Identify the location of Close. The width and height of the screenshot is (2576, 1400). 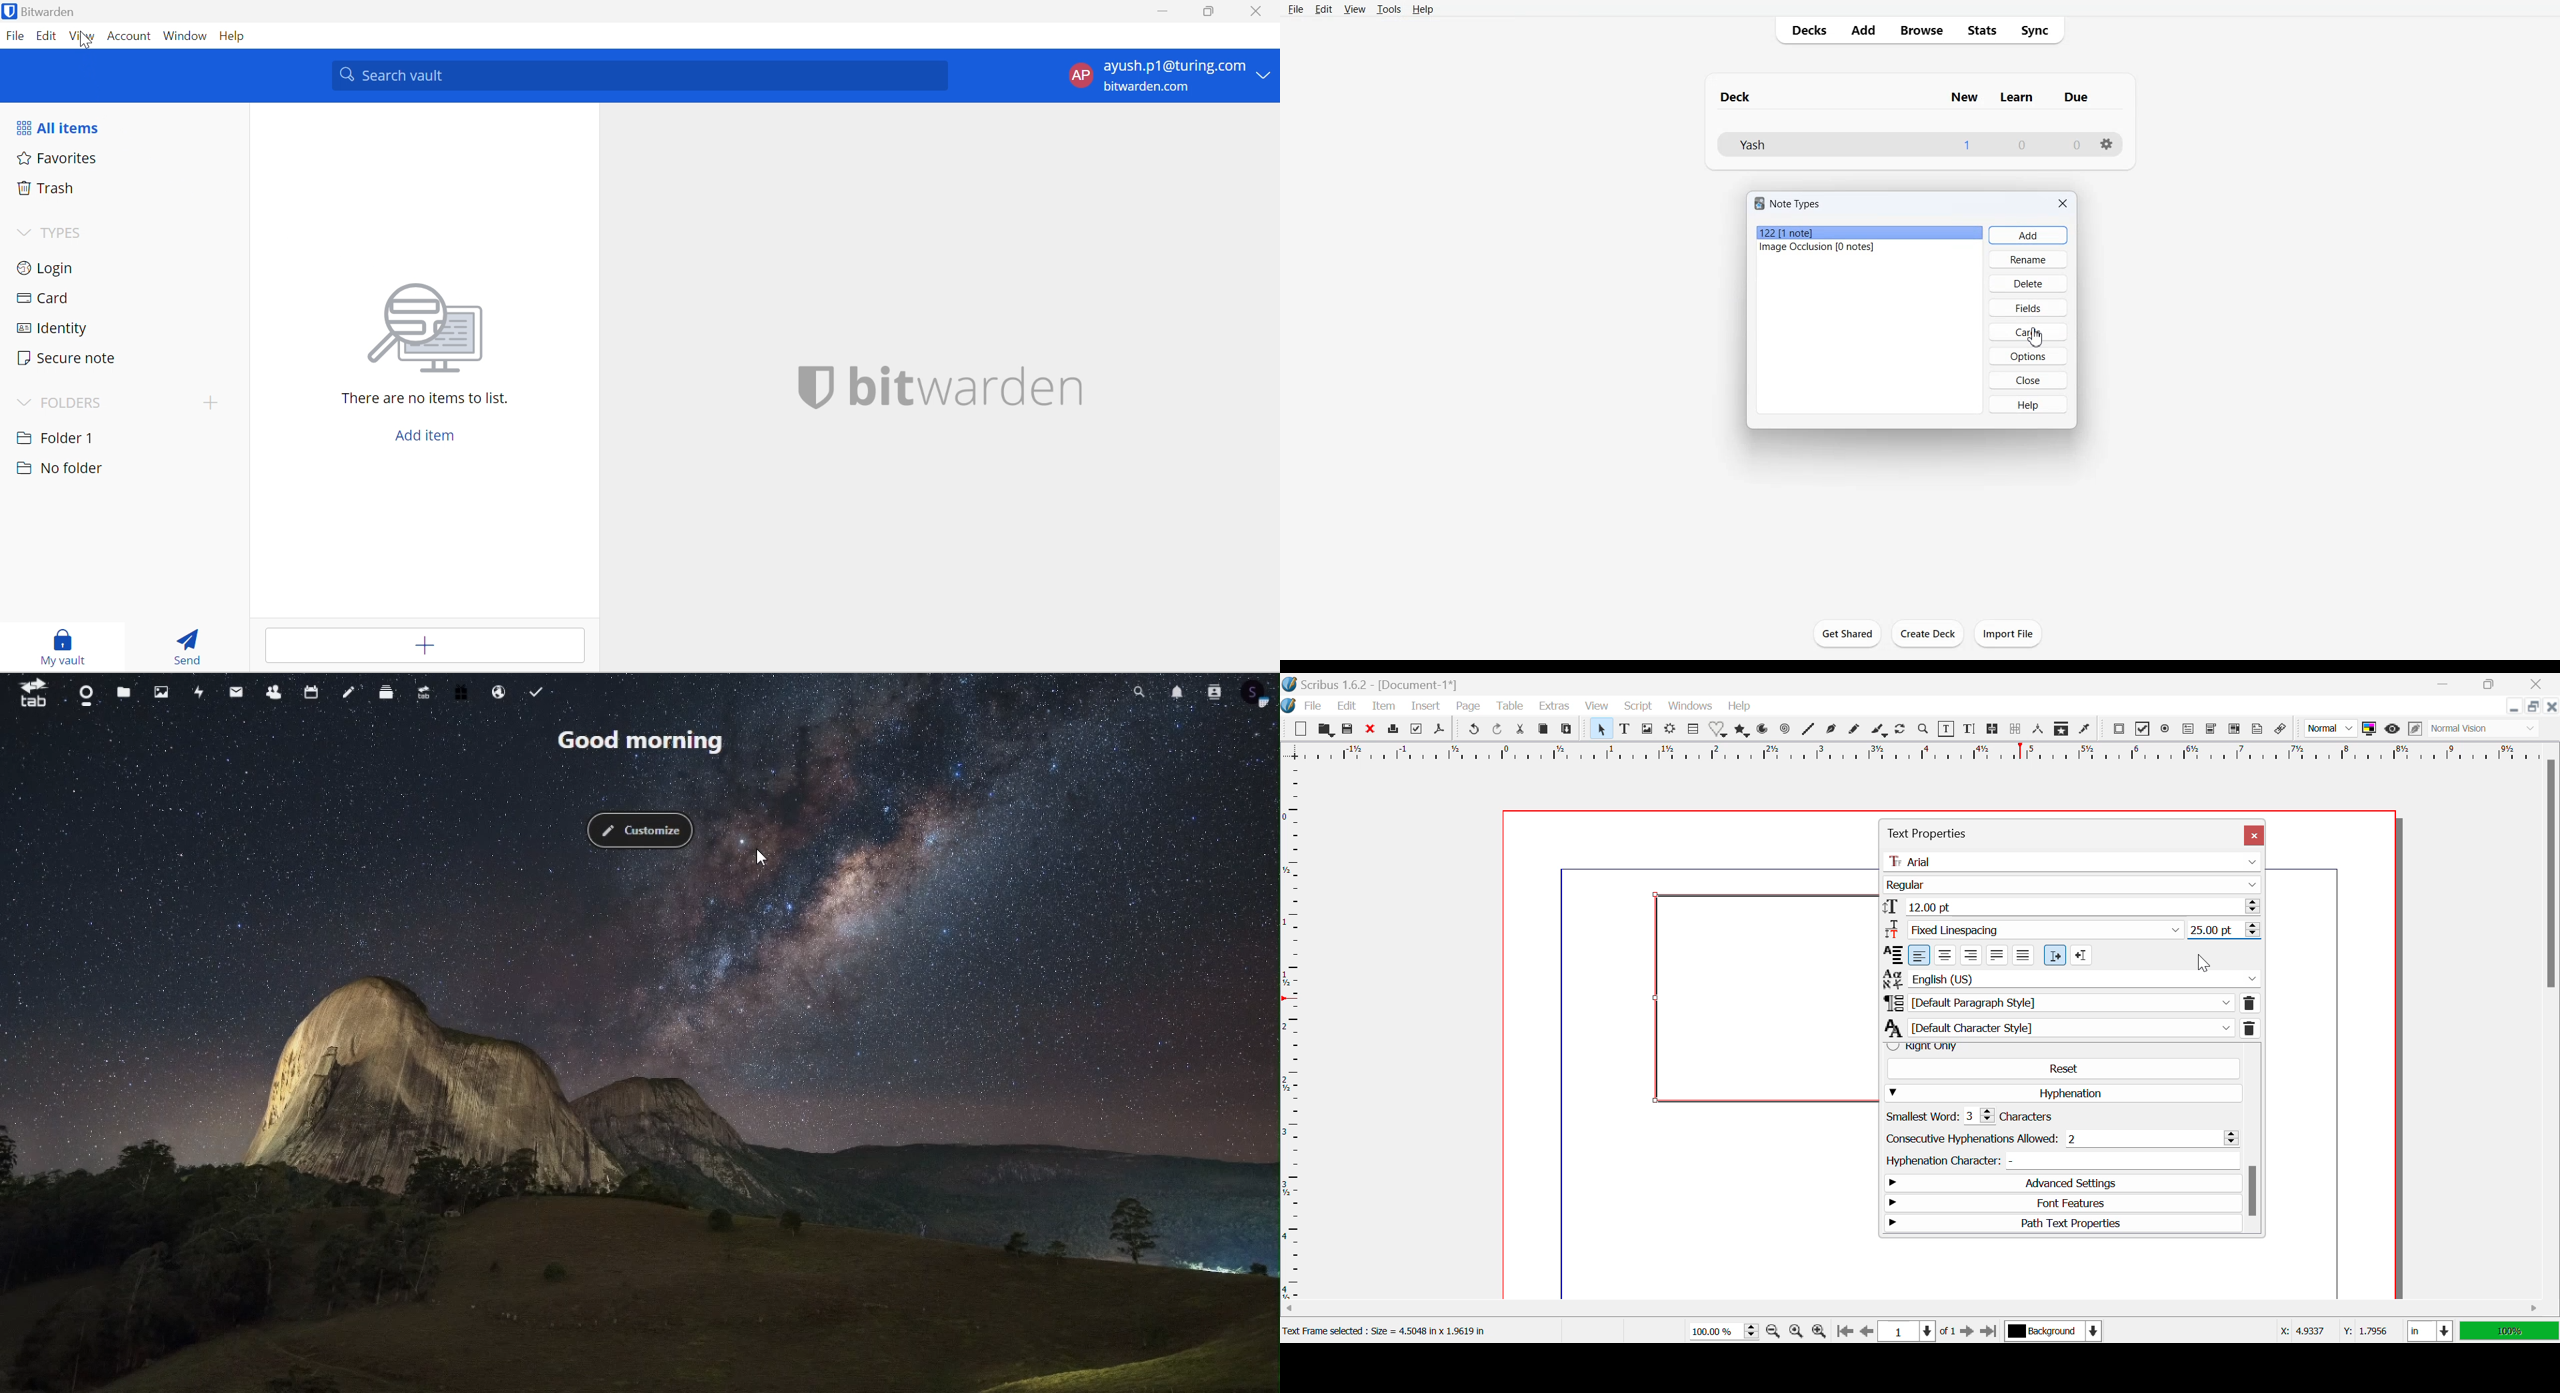
(2537, 684).